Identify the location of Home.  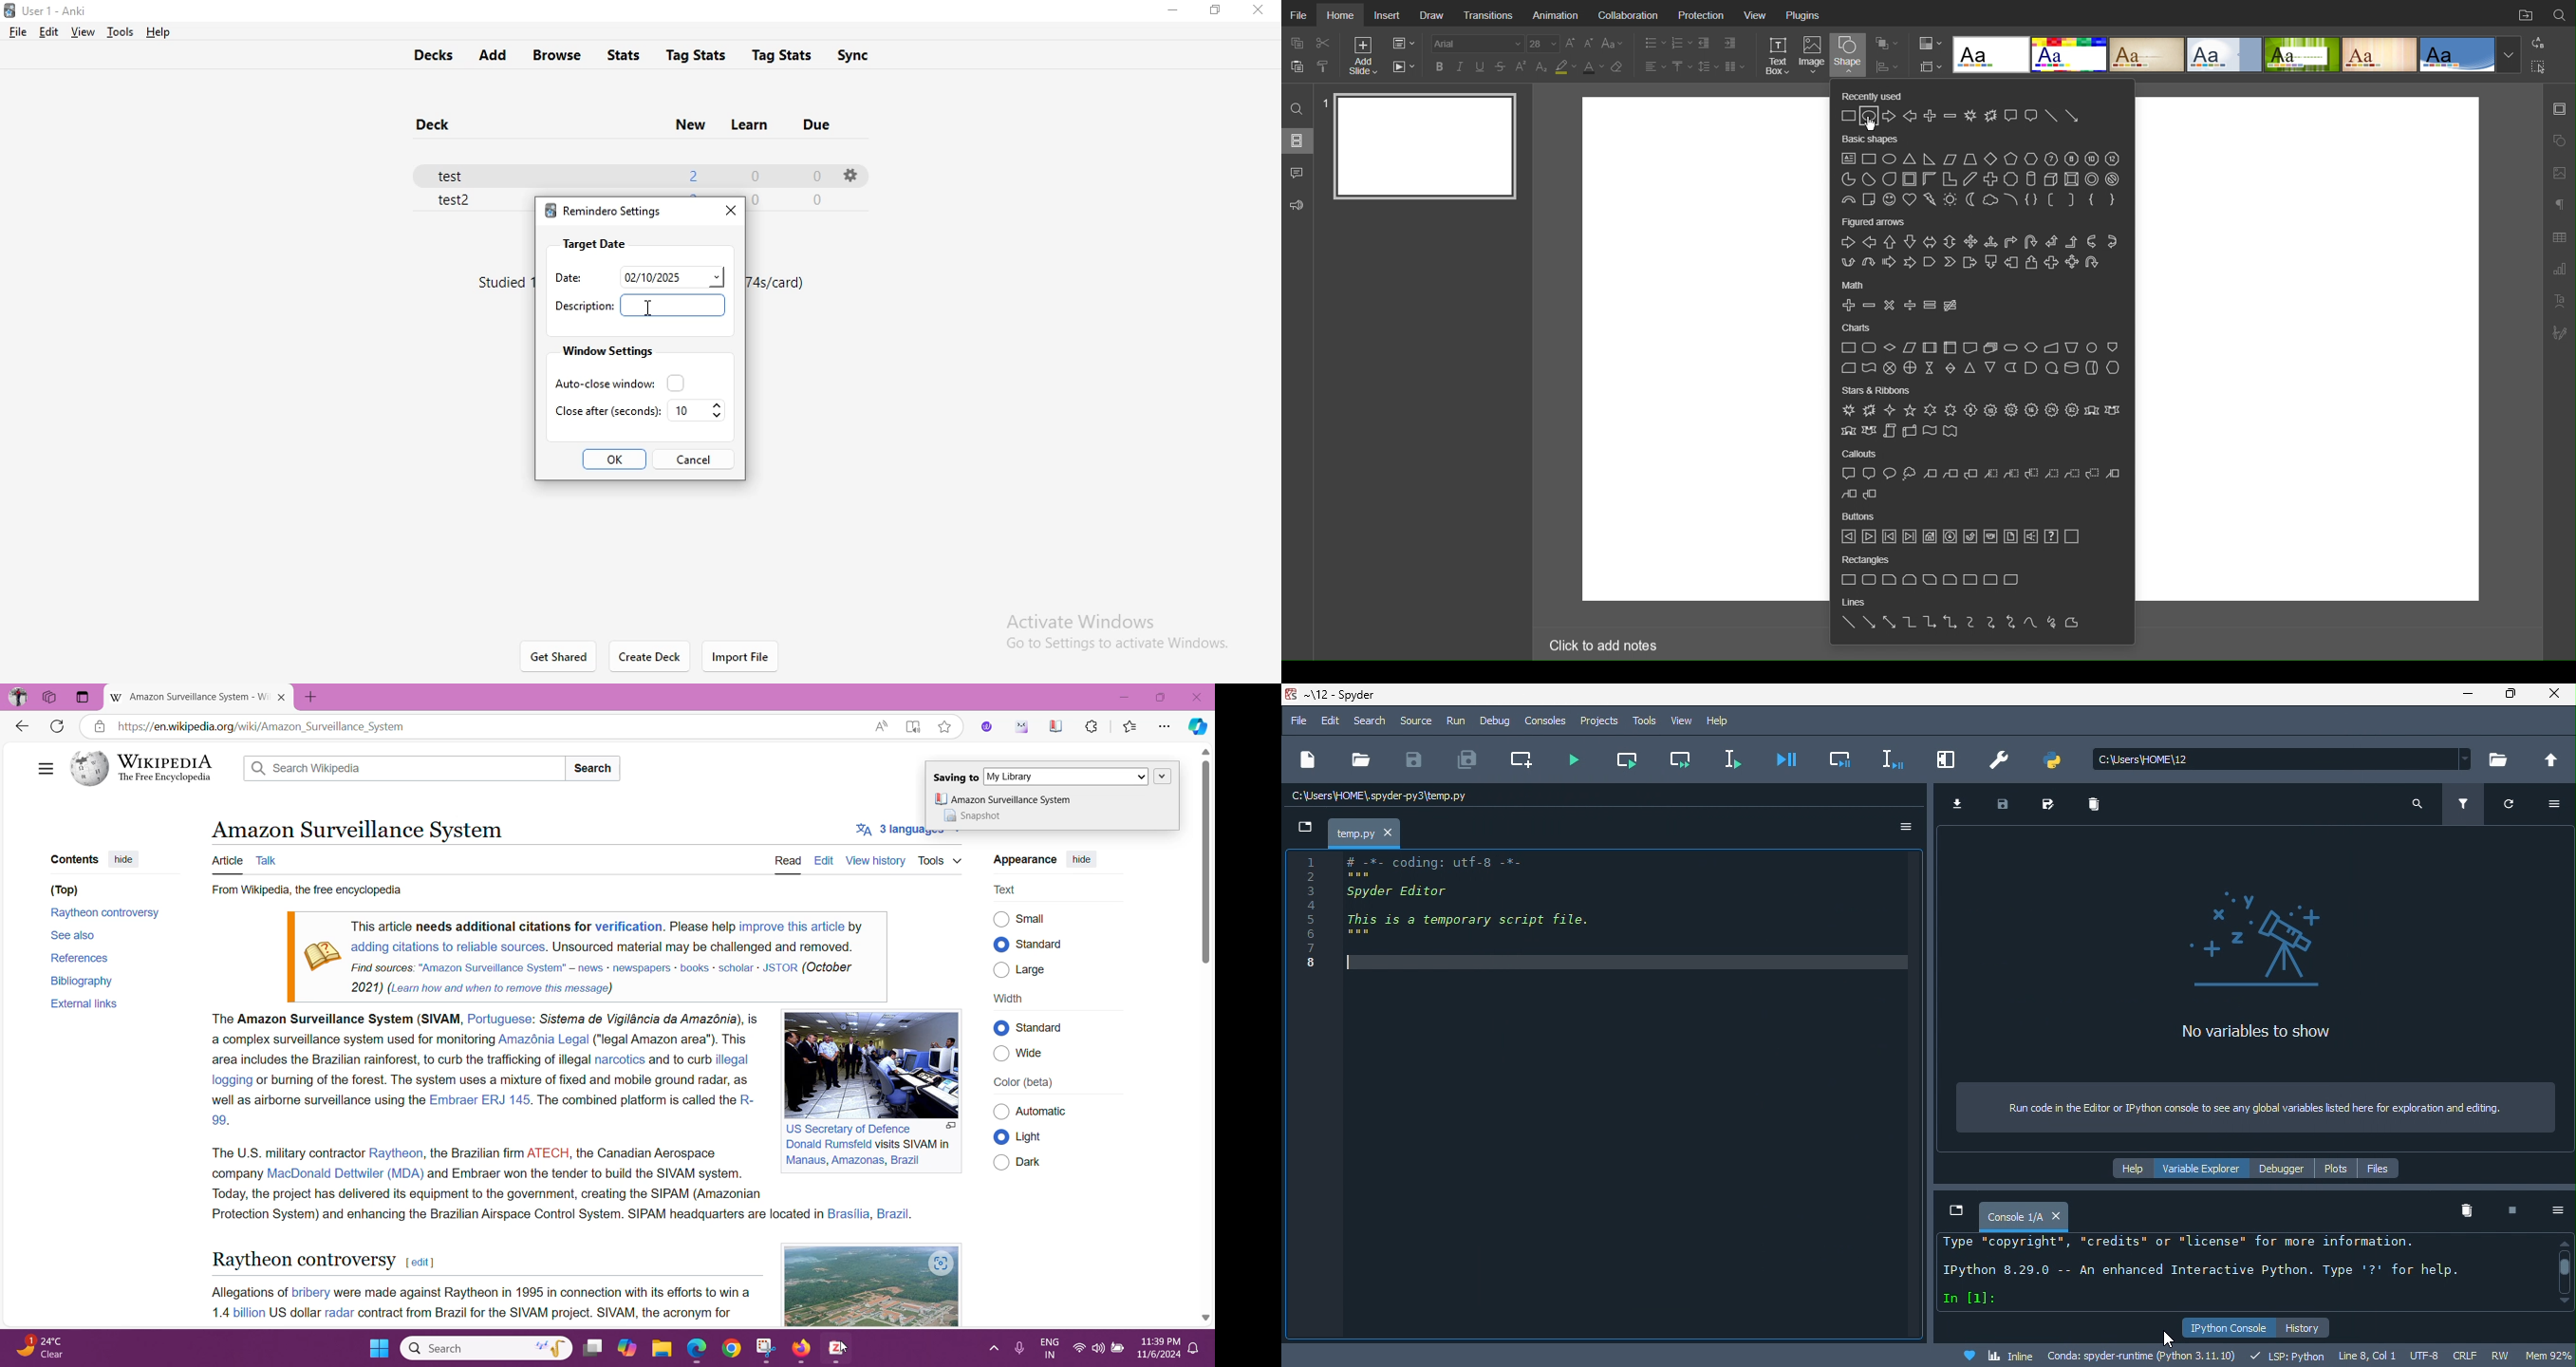
(1336, 15).